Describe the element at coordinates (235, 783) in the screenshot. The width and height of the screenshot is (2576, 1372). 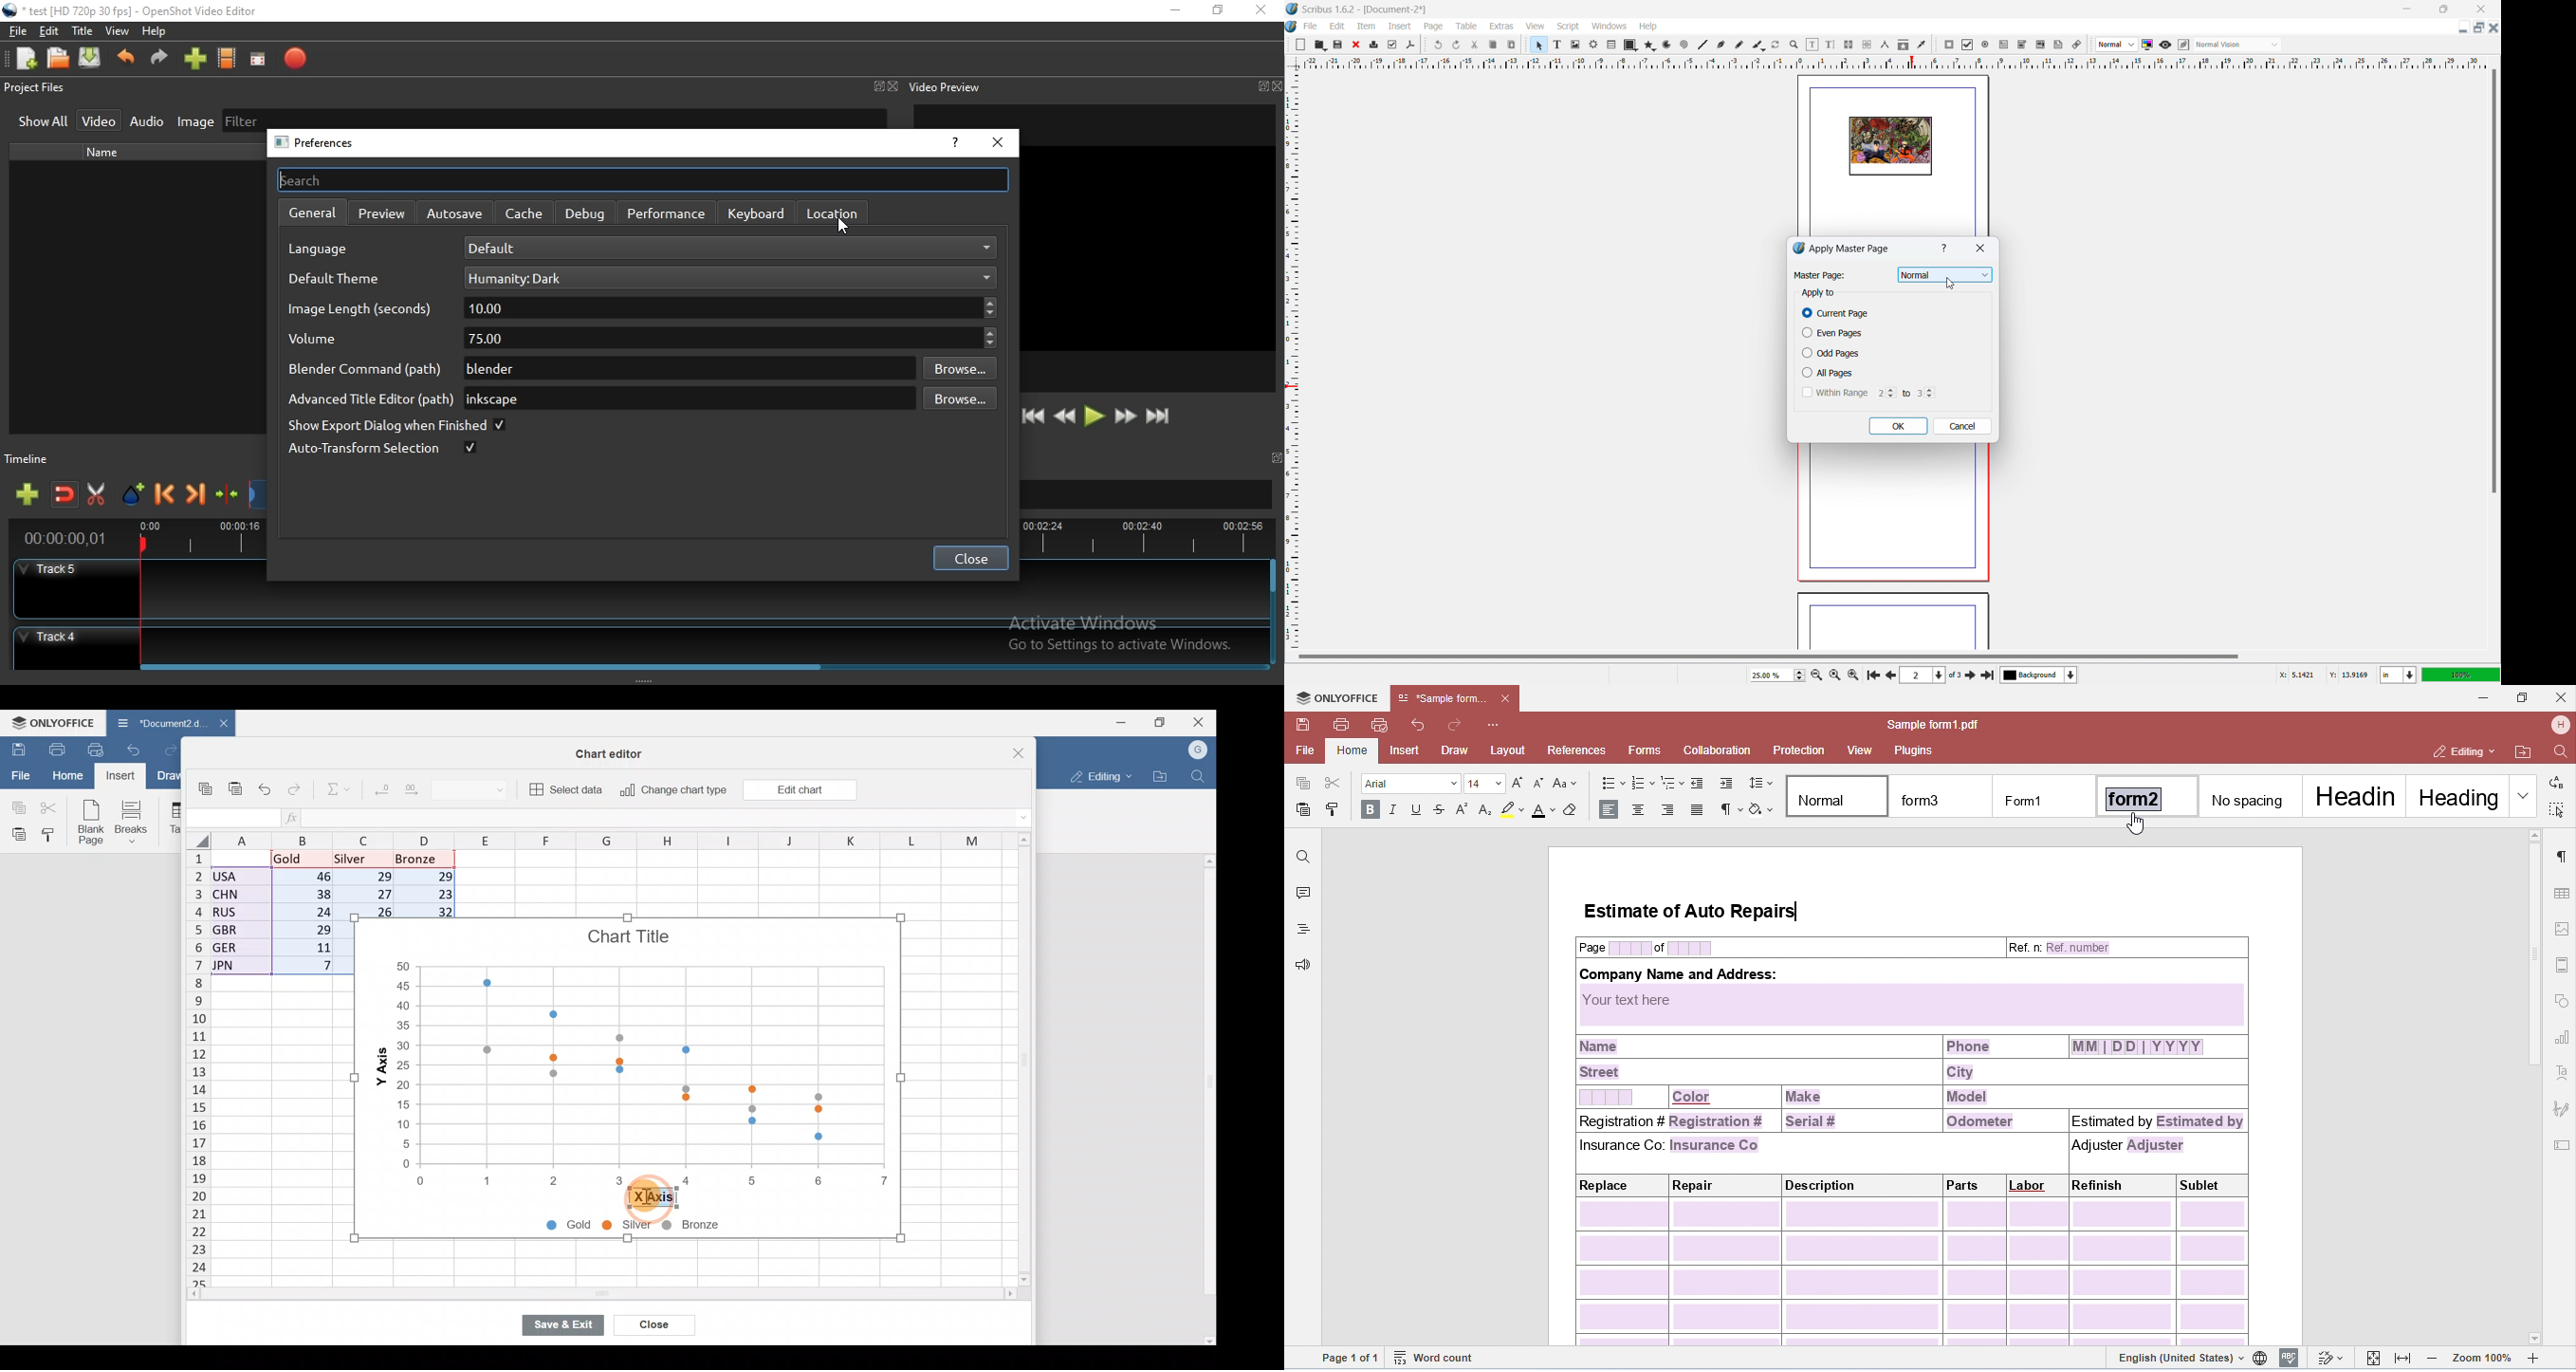
I see `Paste` at that location.